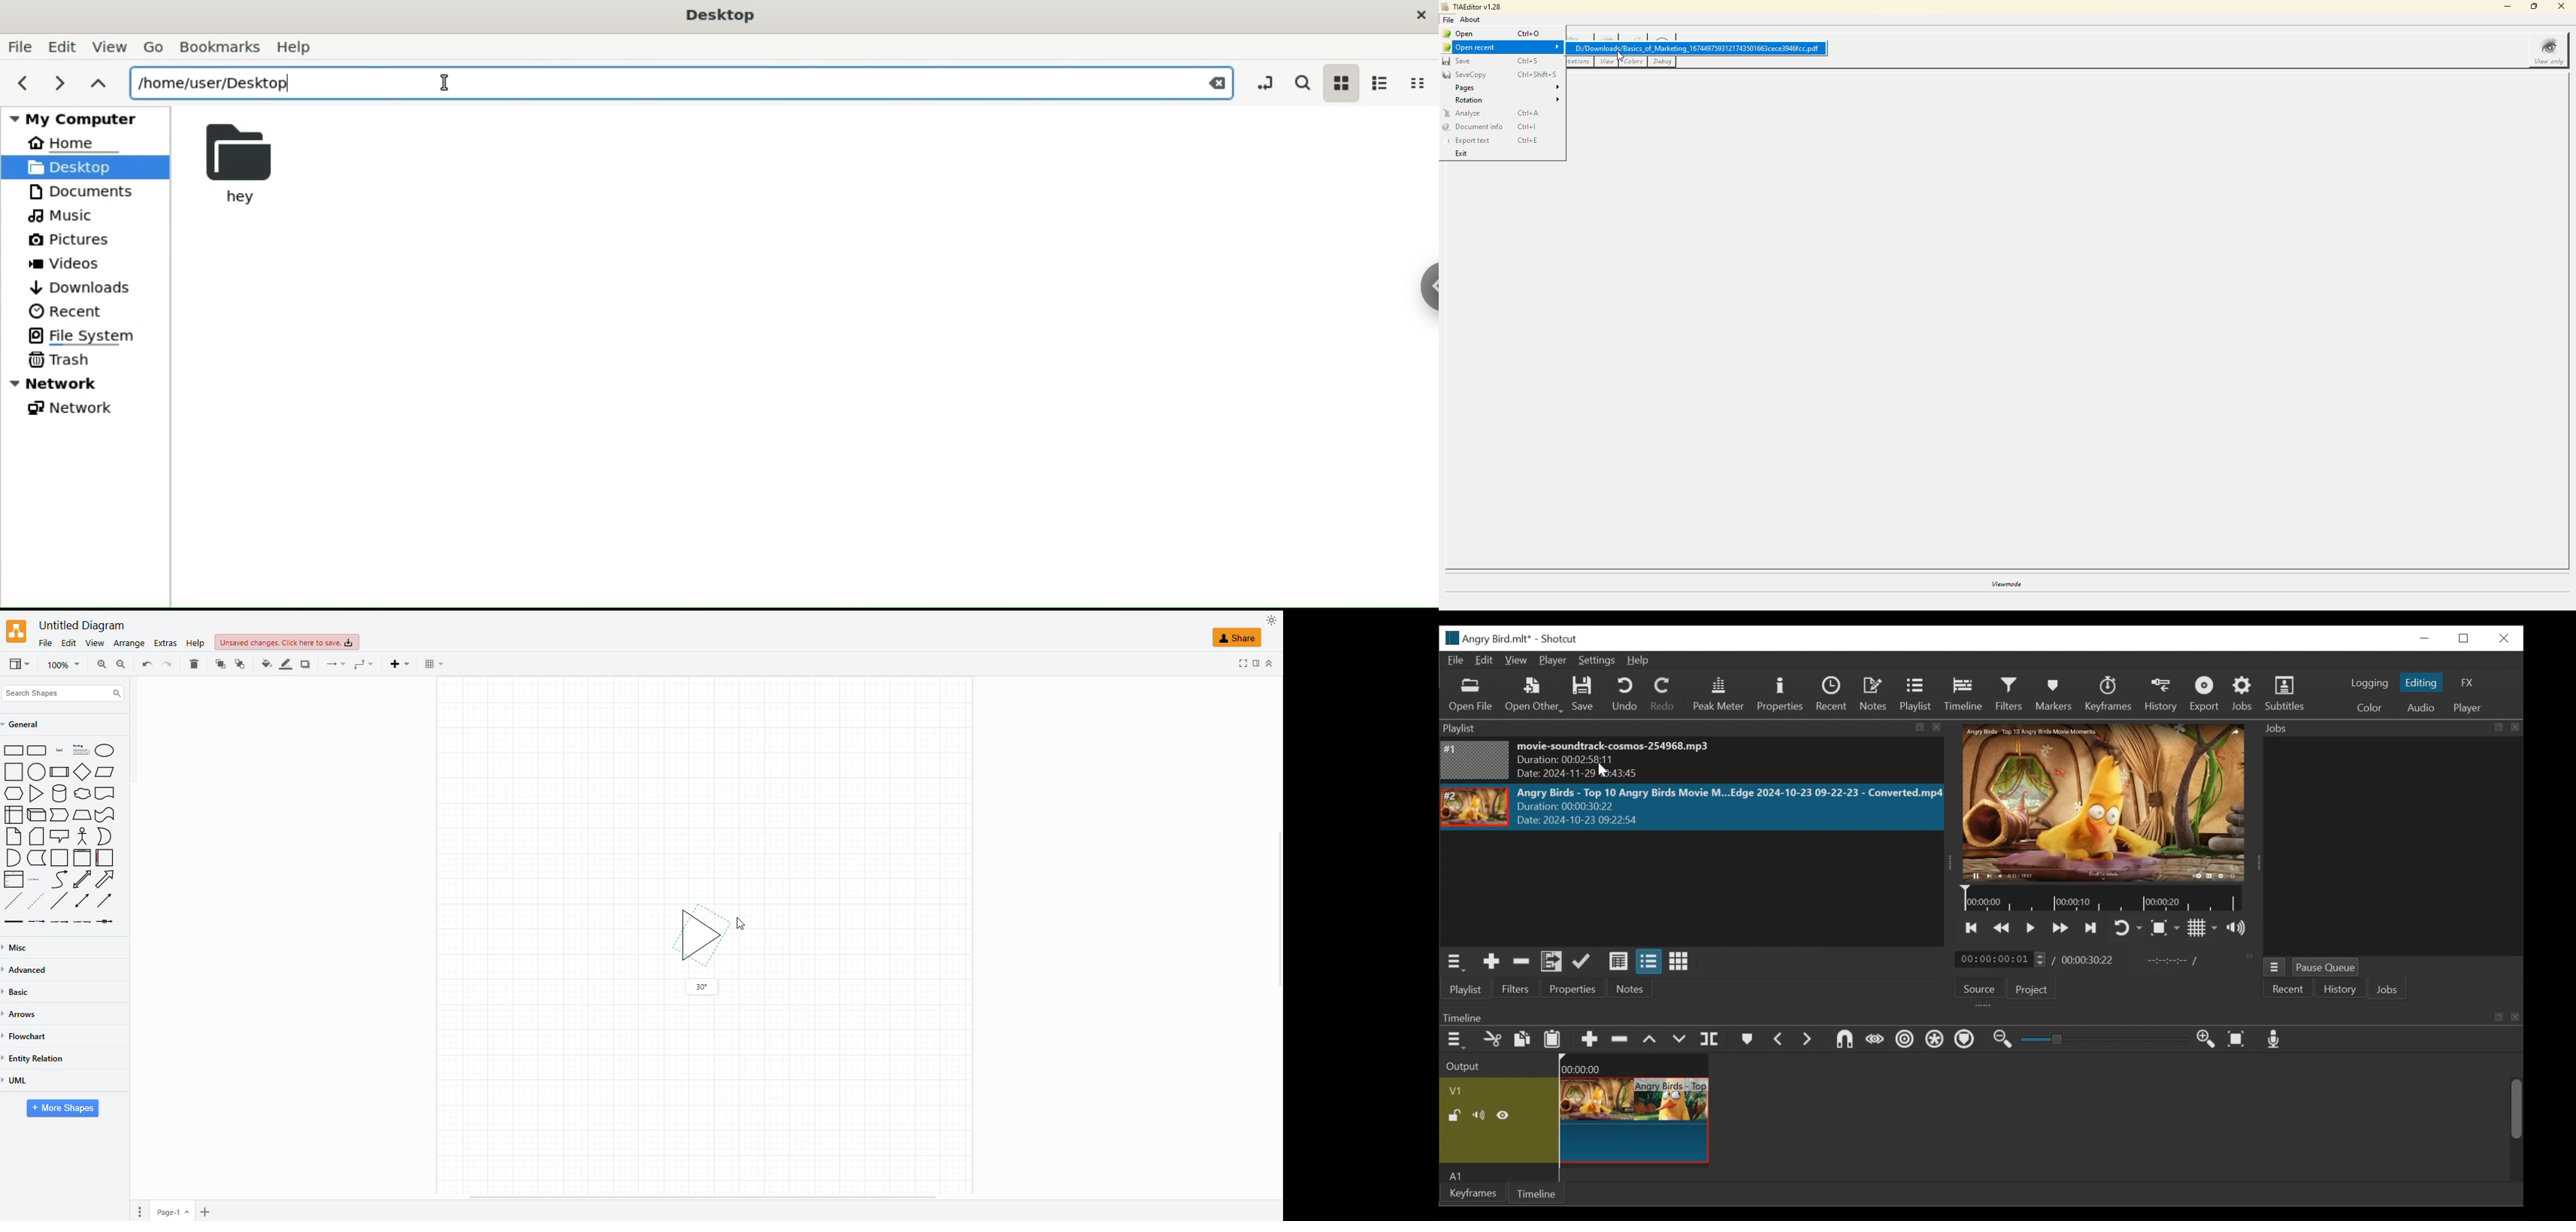 This screenshot has height=1232, width=2576. What do you see at coordinates (14, 751) in the screenshot?
I see `Rectangle` at bounding box center [14, 751].